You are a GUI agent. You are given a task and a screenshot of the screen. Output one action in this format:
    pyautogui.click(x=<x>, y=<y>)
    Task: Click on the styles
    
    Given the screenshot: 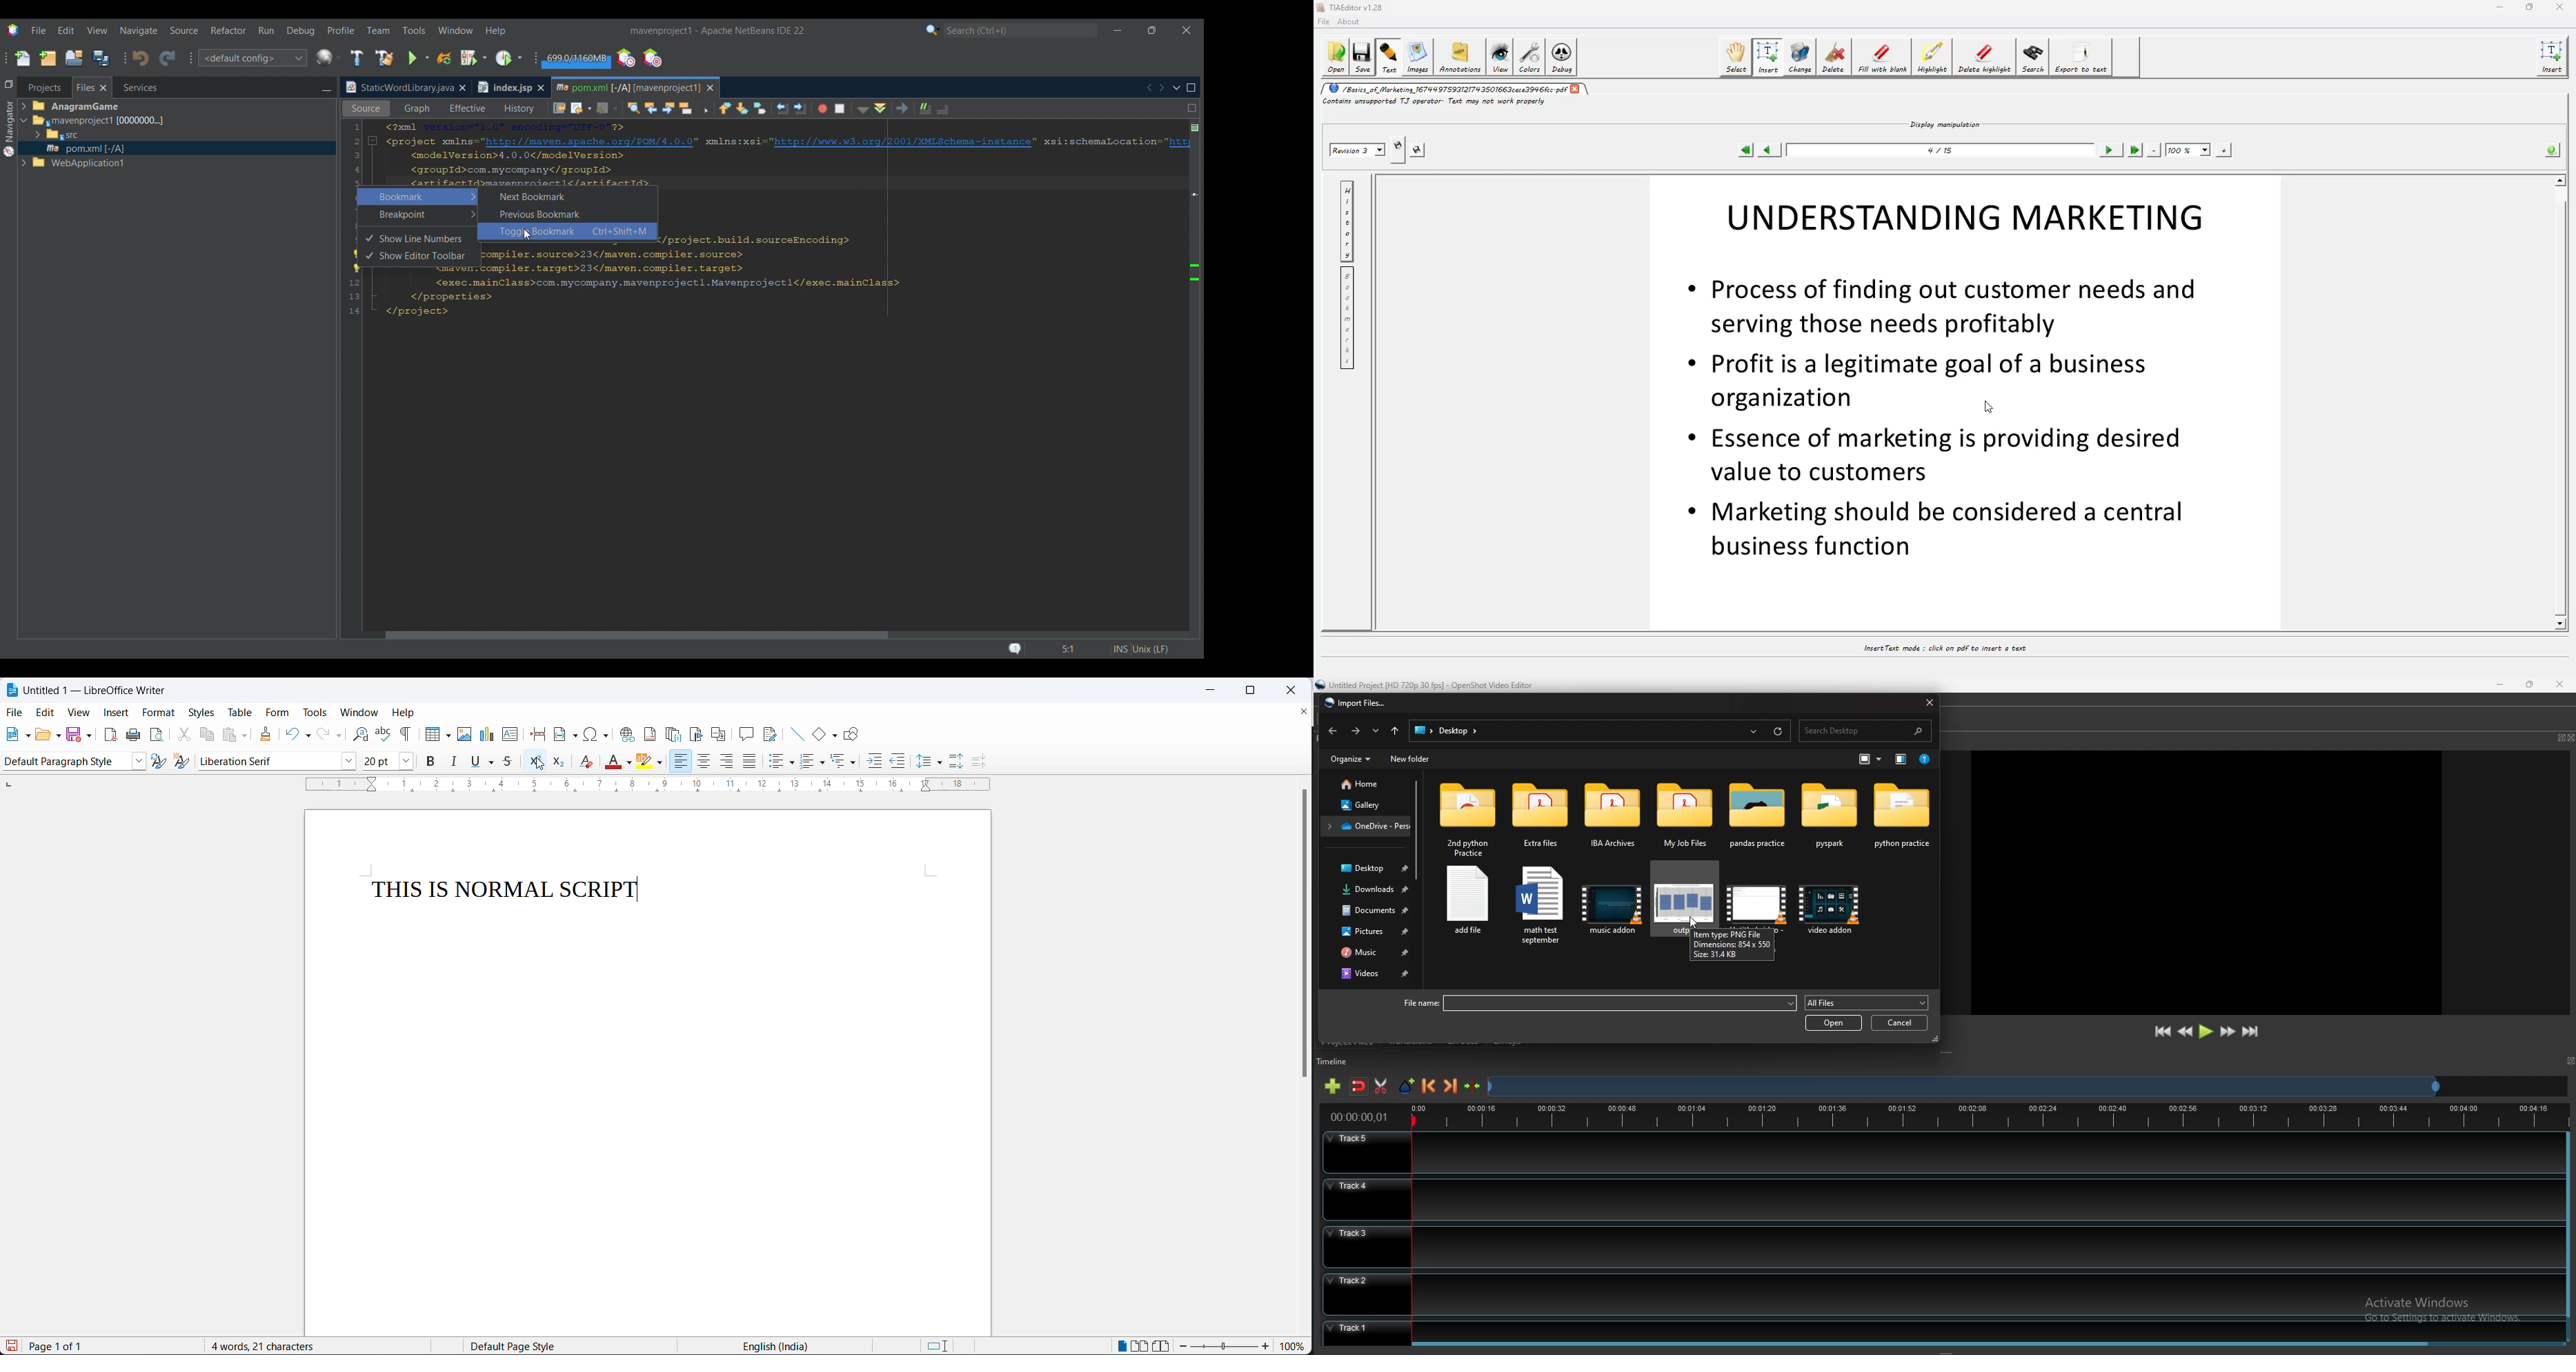 What is the action you would take?
    pyautogui.click(x=201, y=712)
    